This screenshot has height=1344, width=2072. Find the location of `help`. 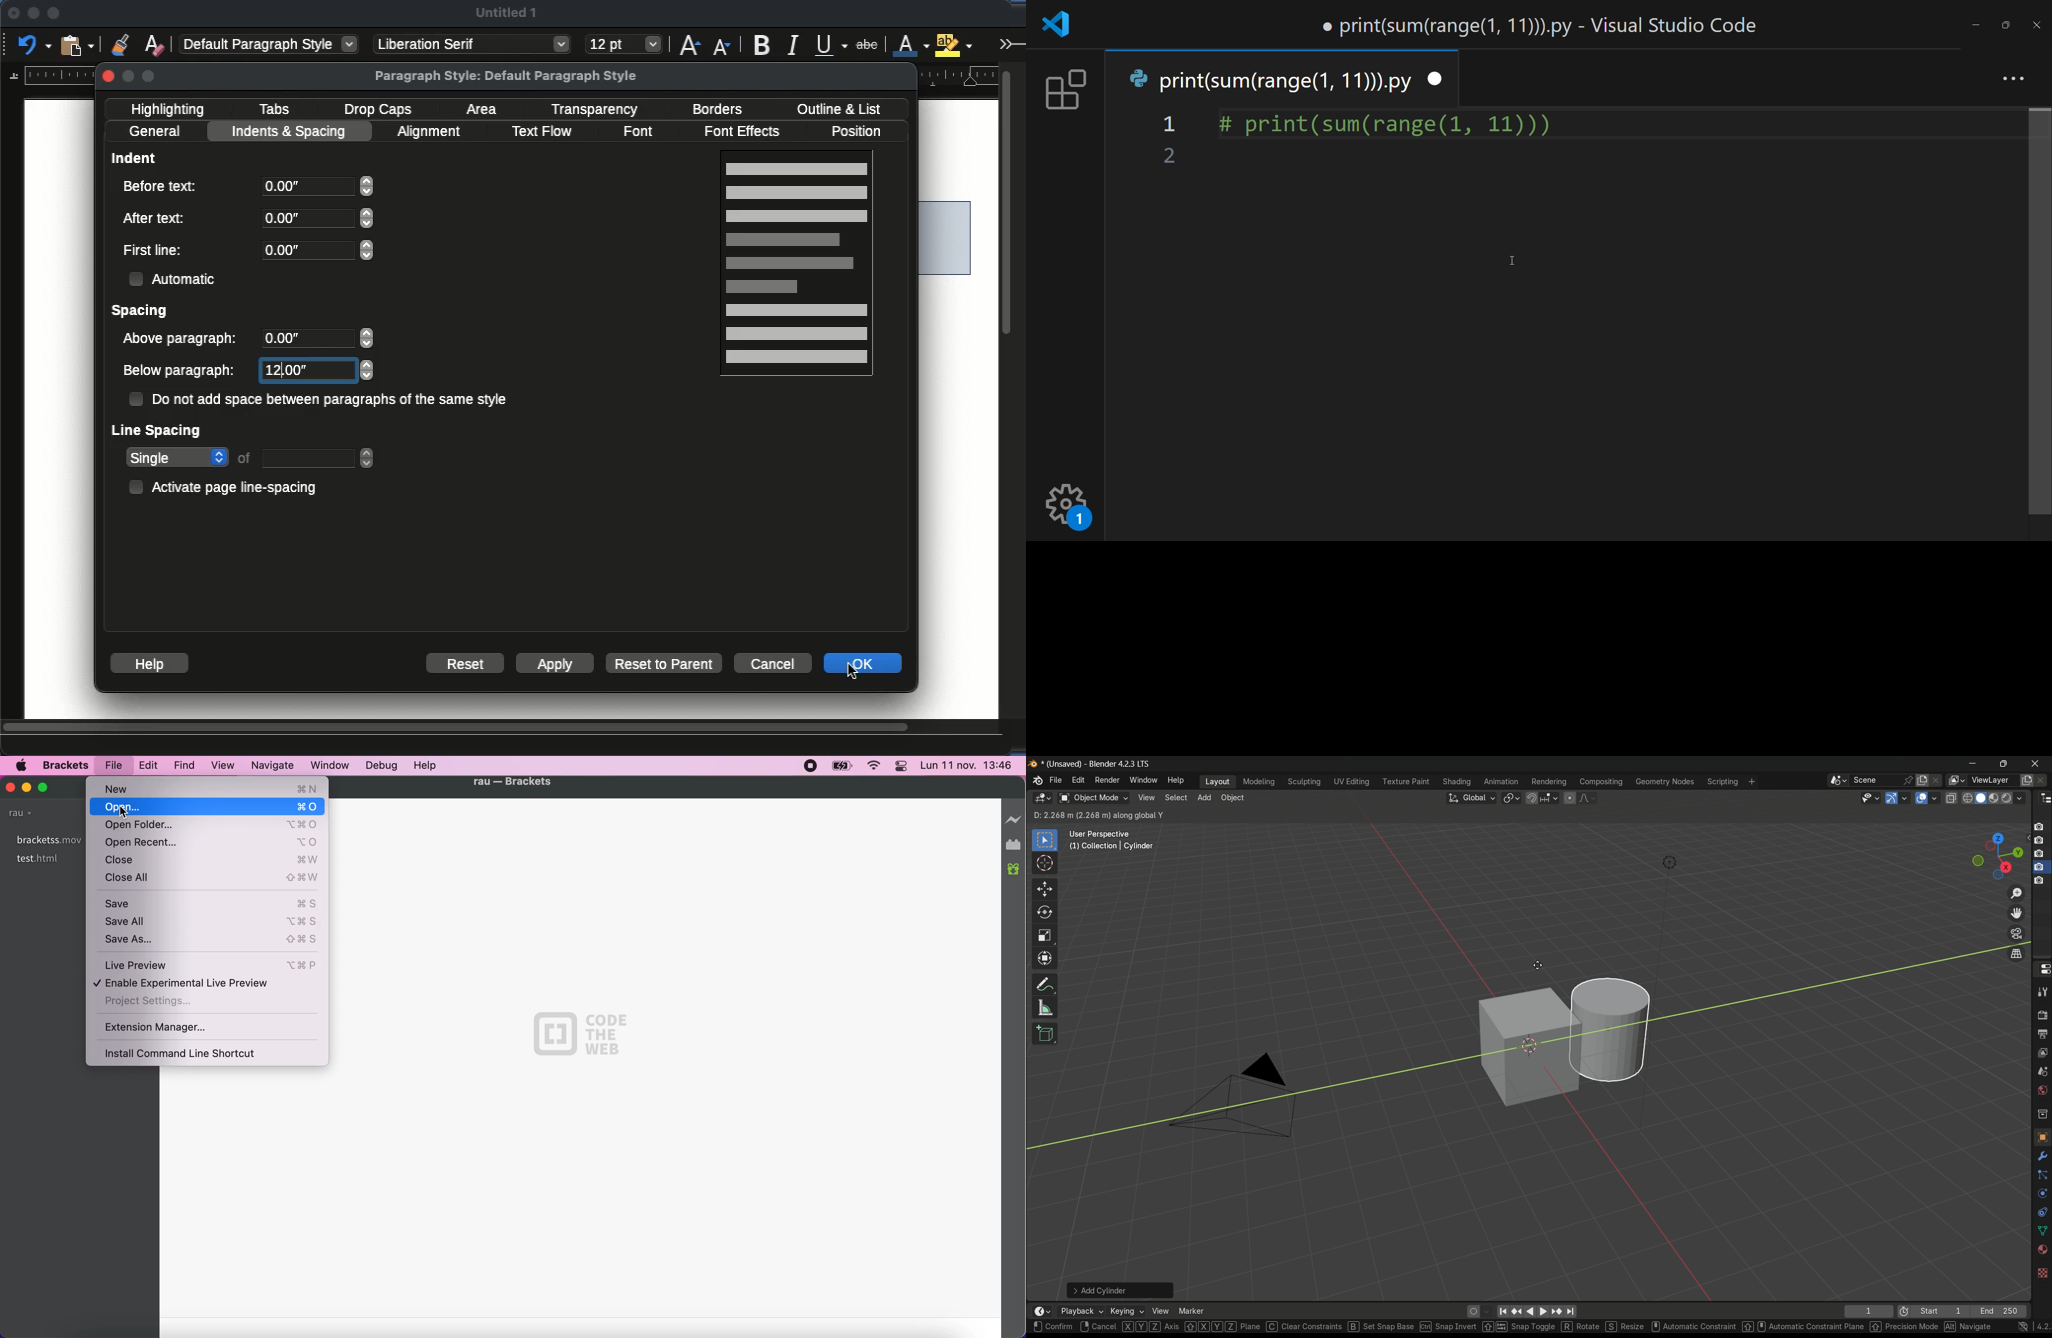

help is located at coordinates (429, 765).